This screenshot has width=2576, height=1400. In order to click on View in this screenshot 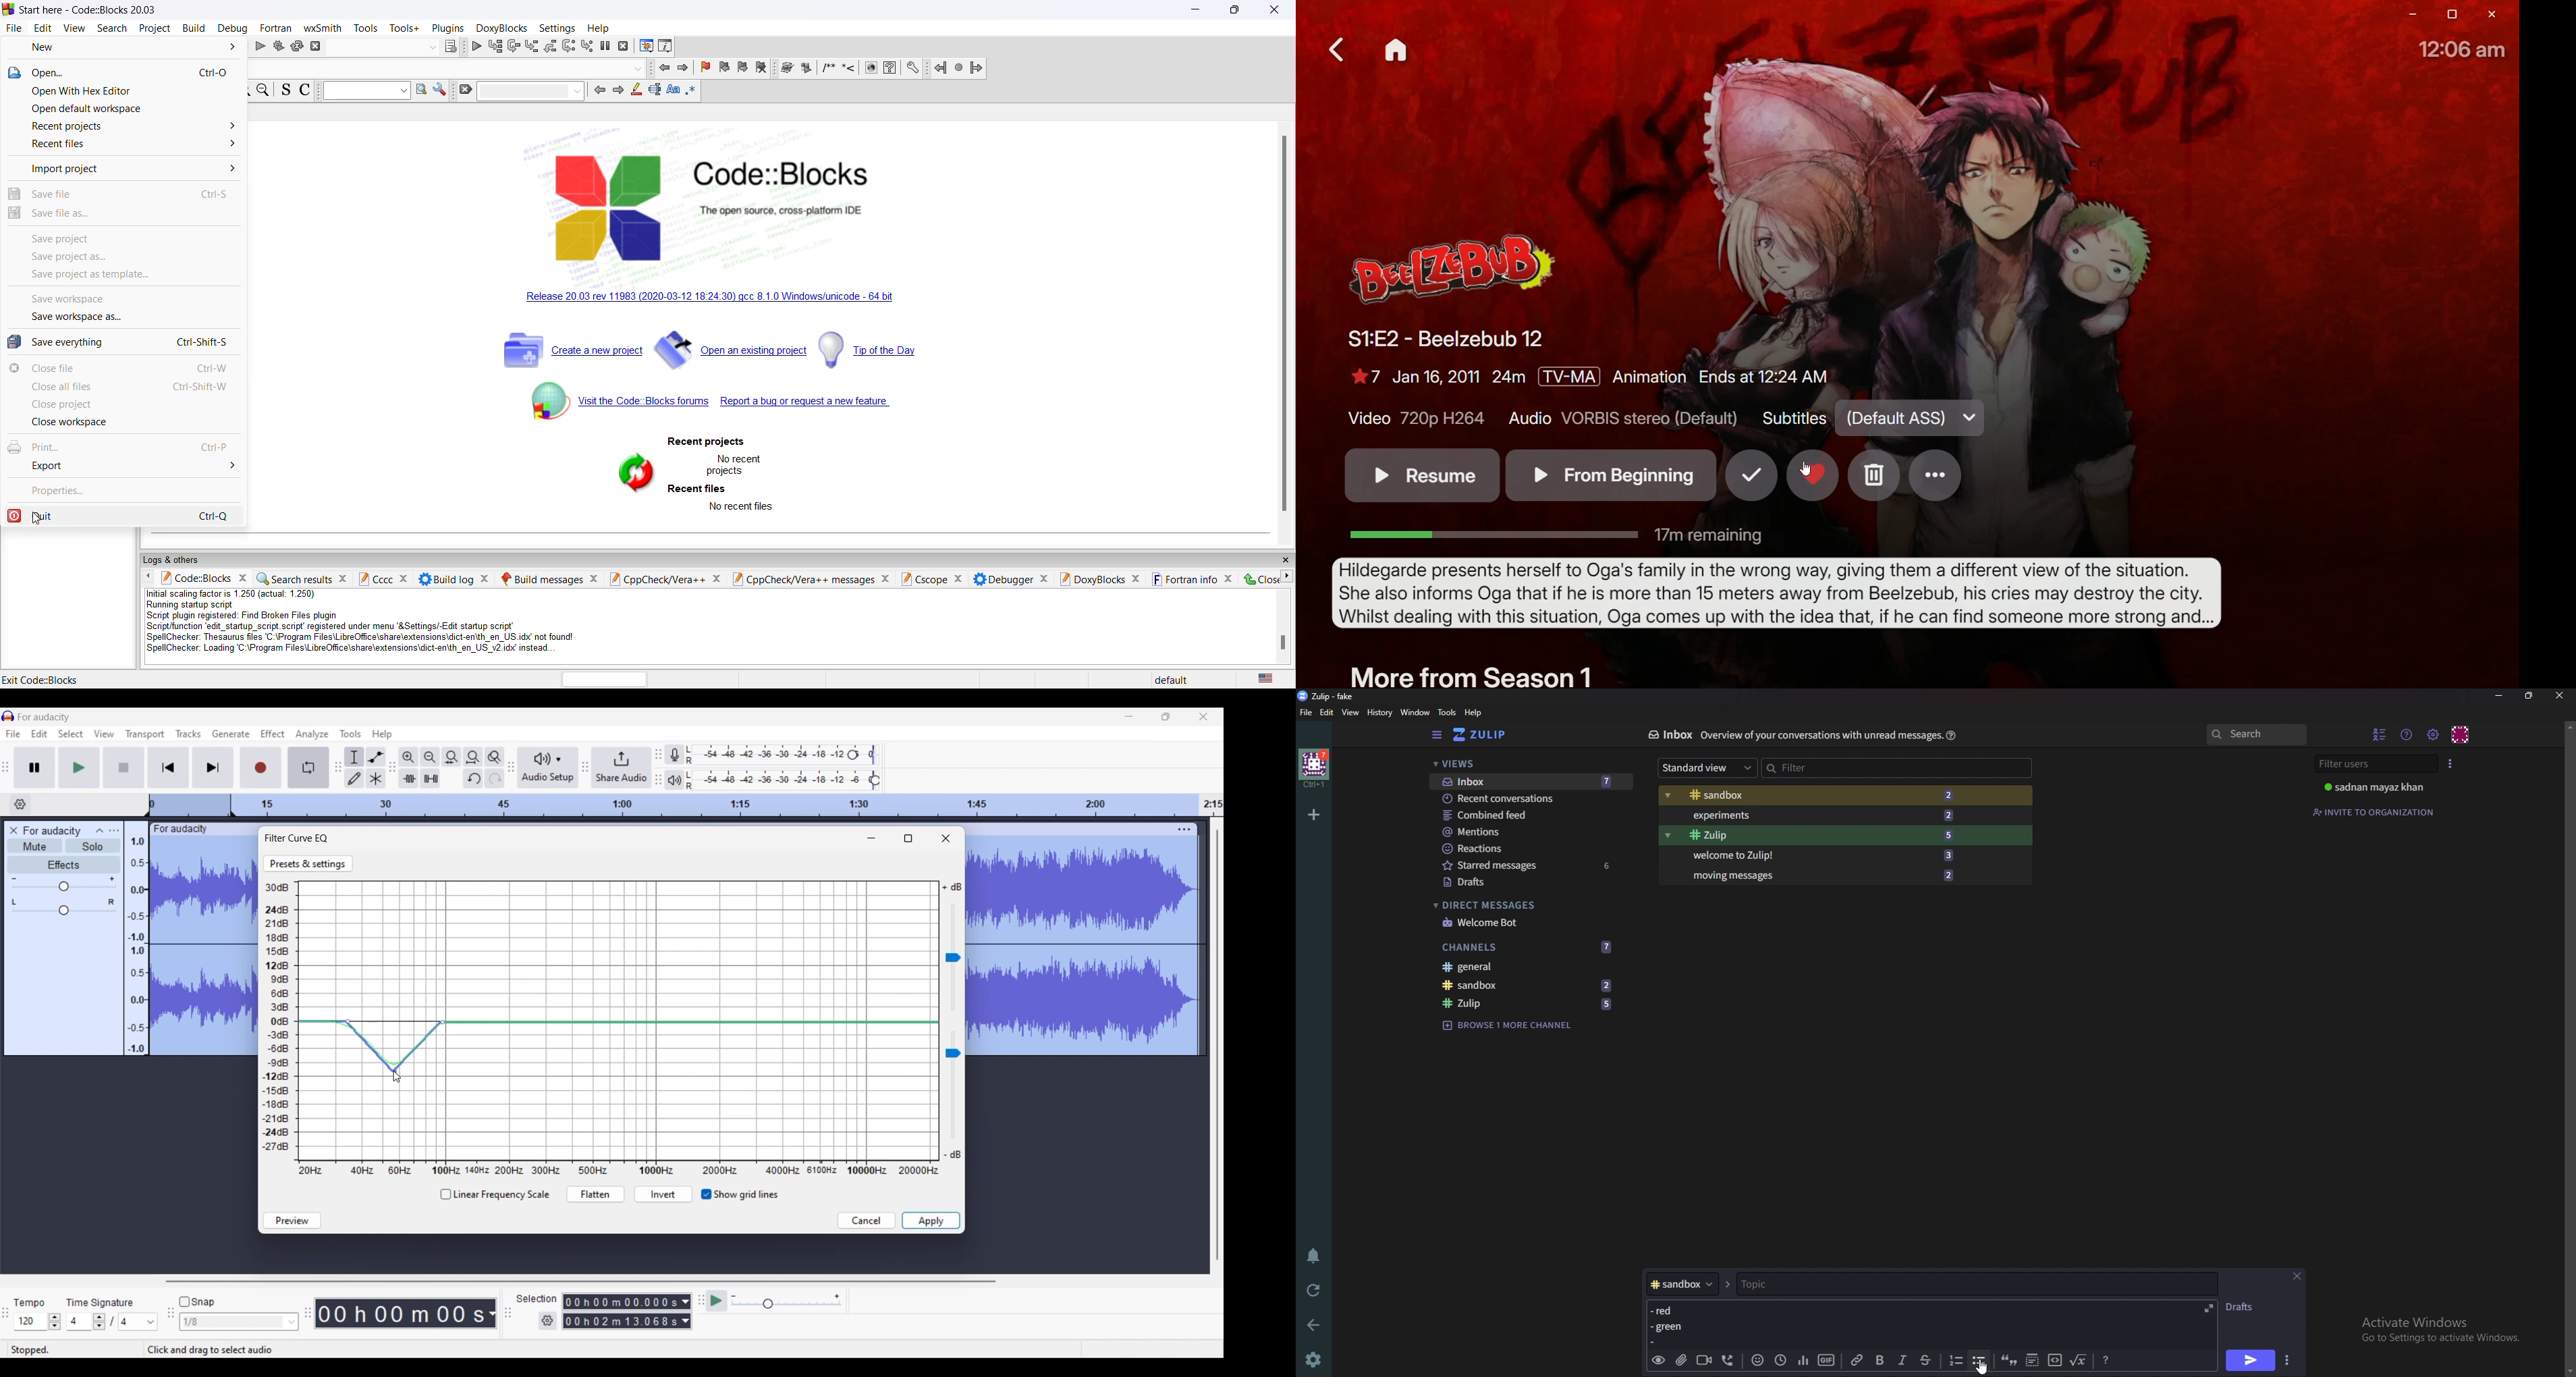, I will do `click(1351, 713)`.